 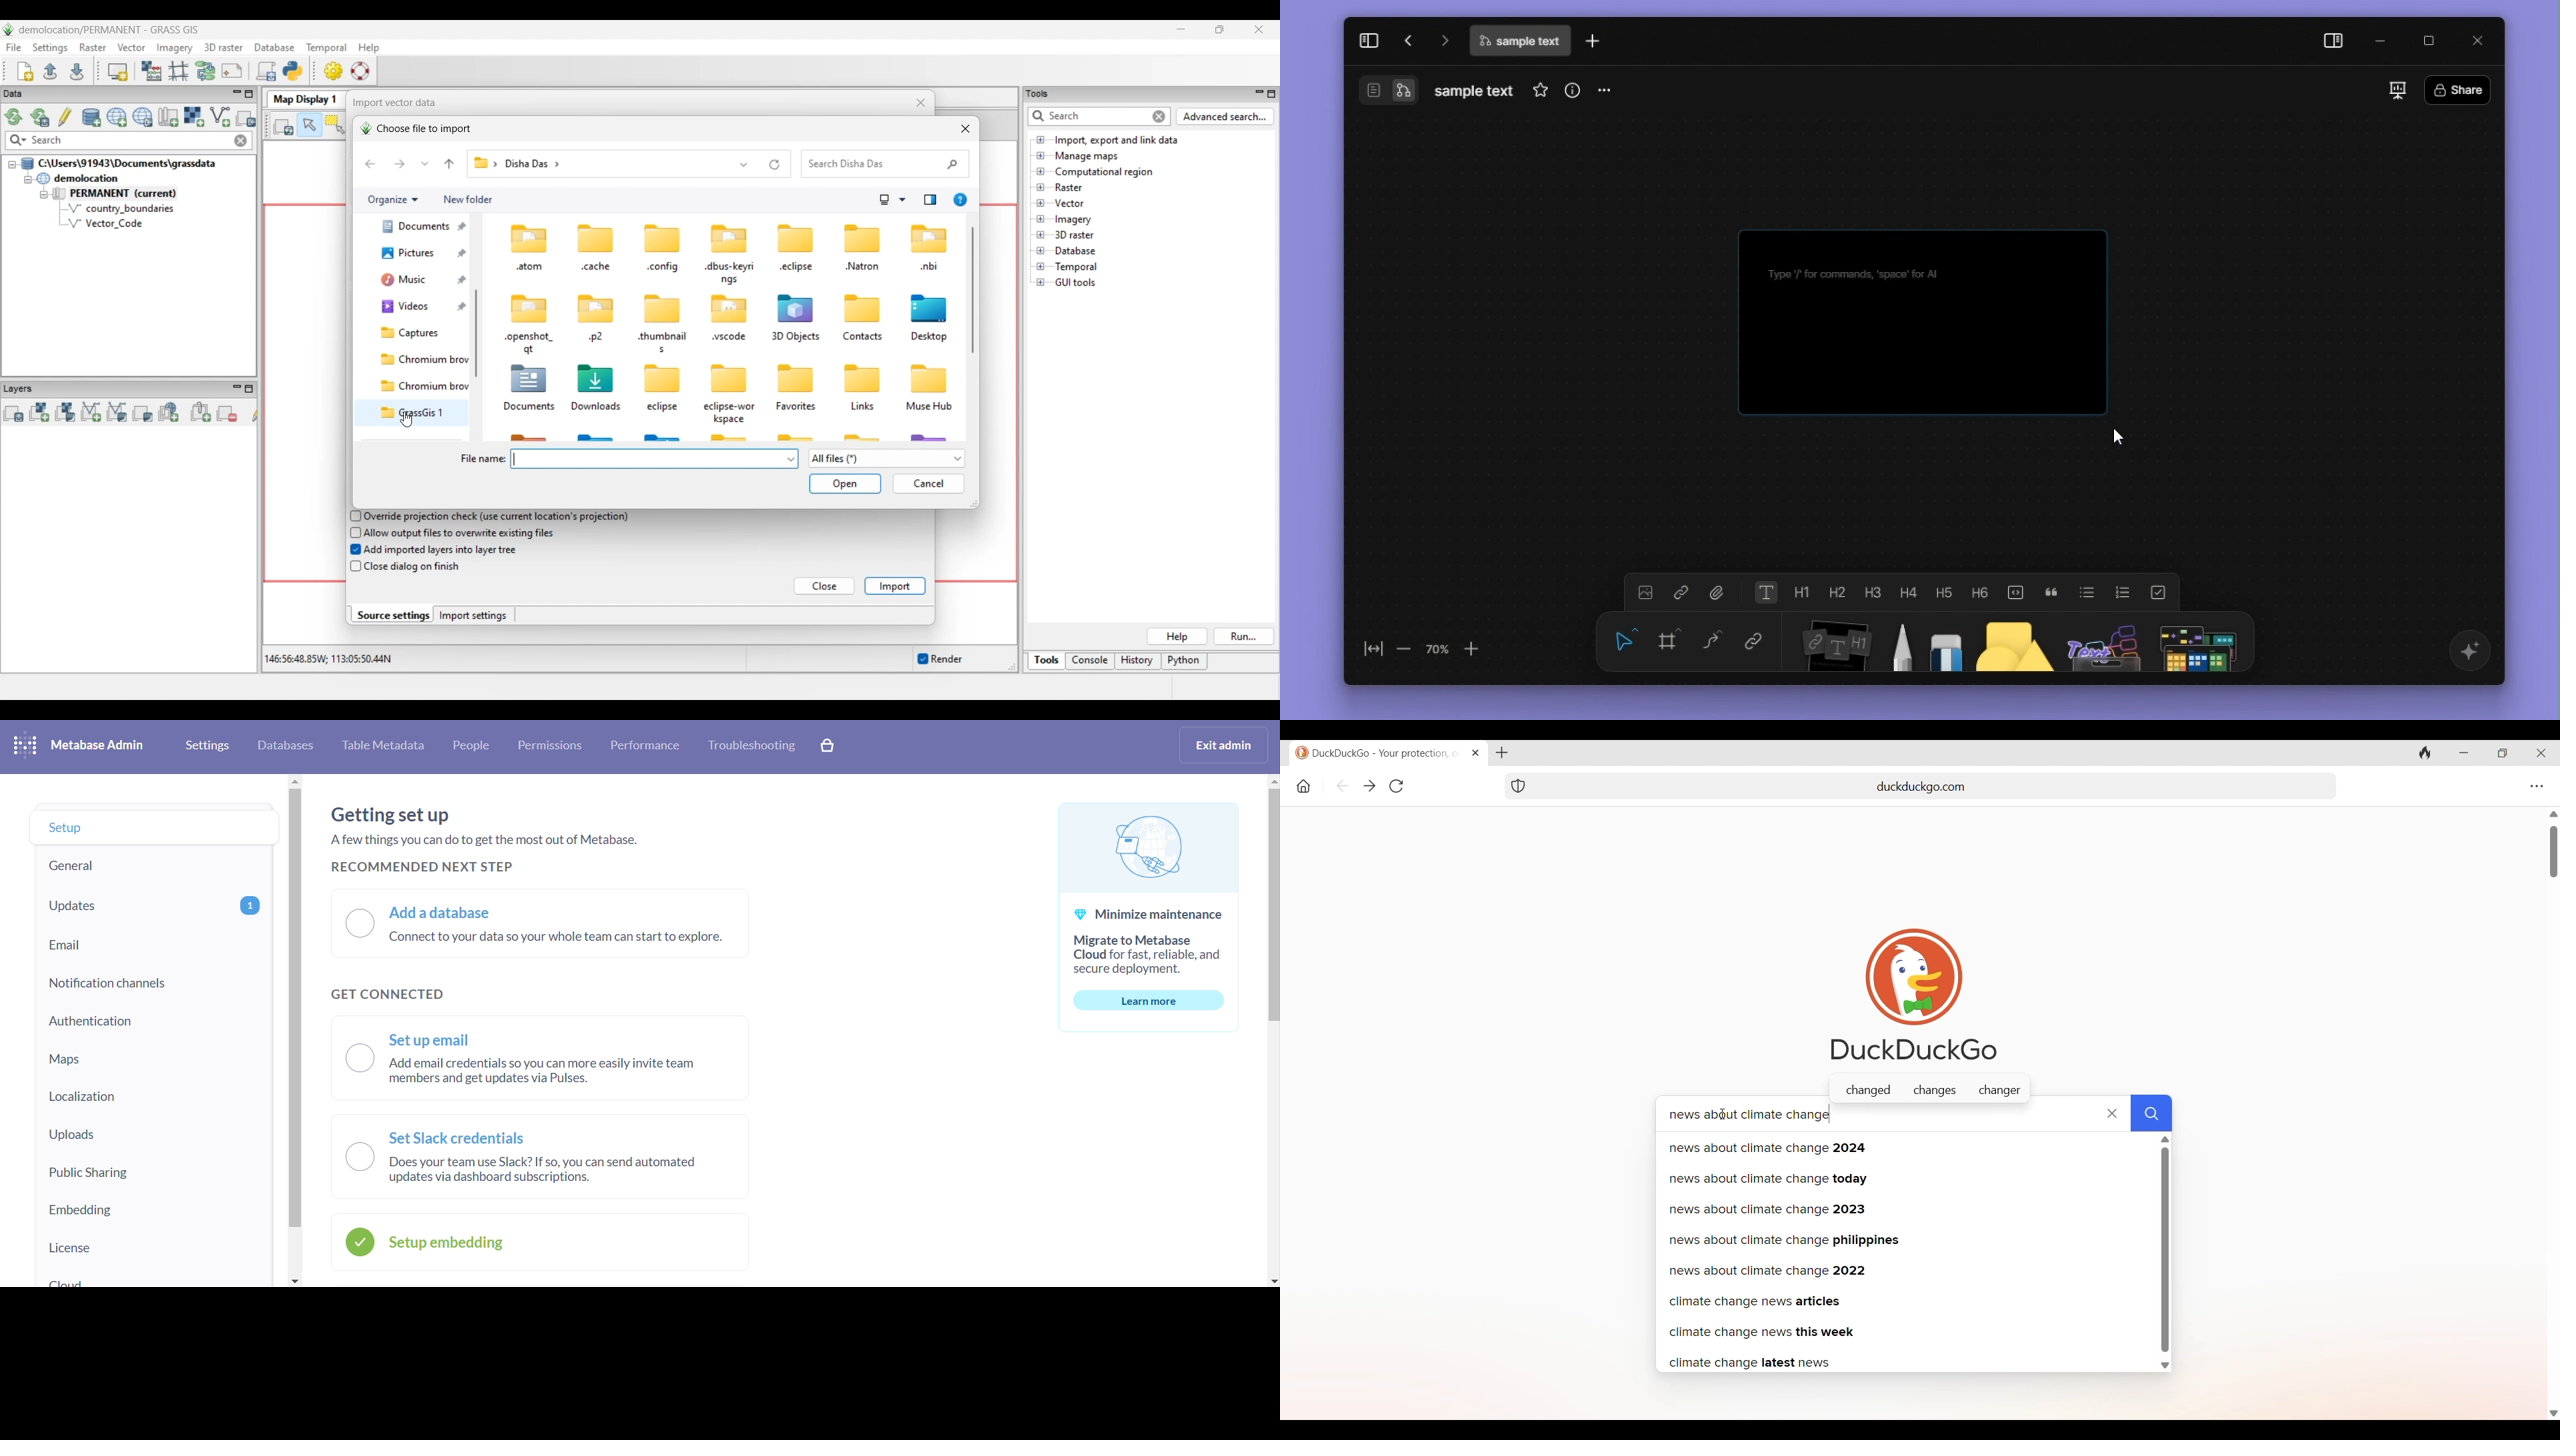 I want to click on Climate change latest news, so click(x=1903, y=1362).